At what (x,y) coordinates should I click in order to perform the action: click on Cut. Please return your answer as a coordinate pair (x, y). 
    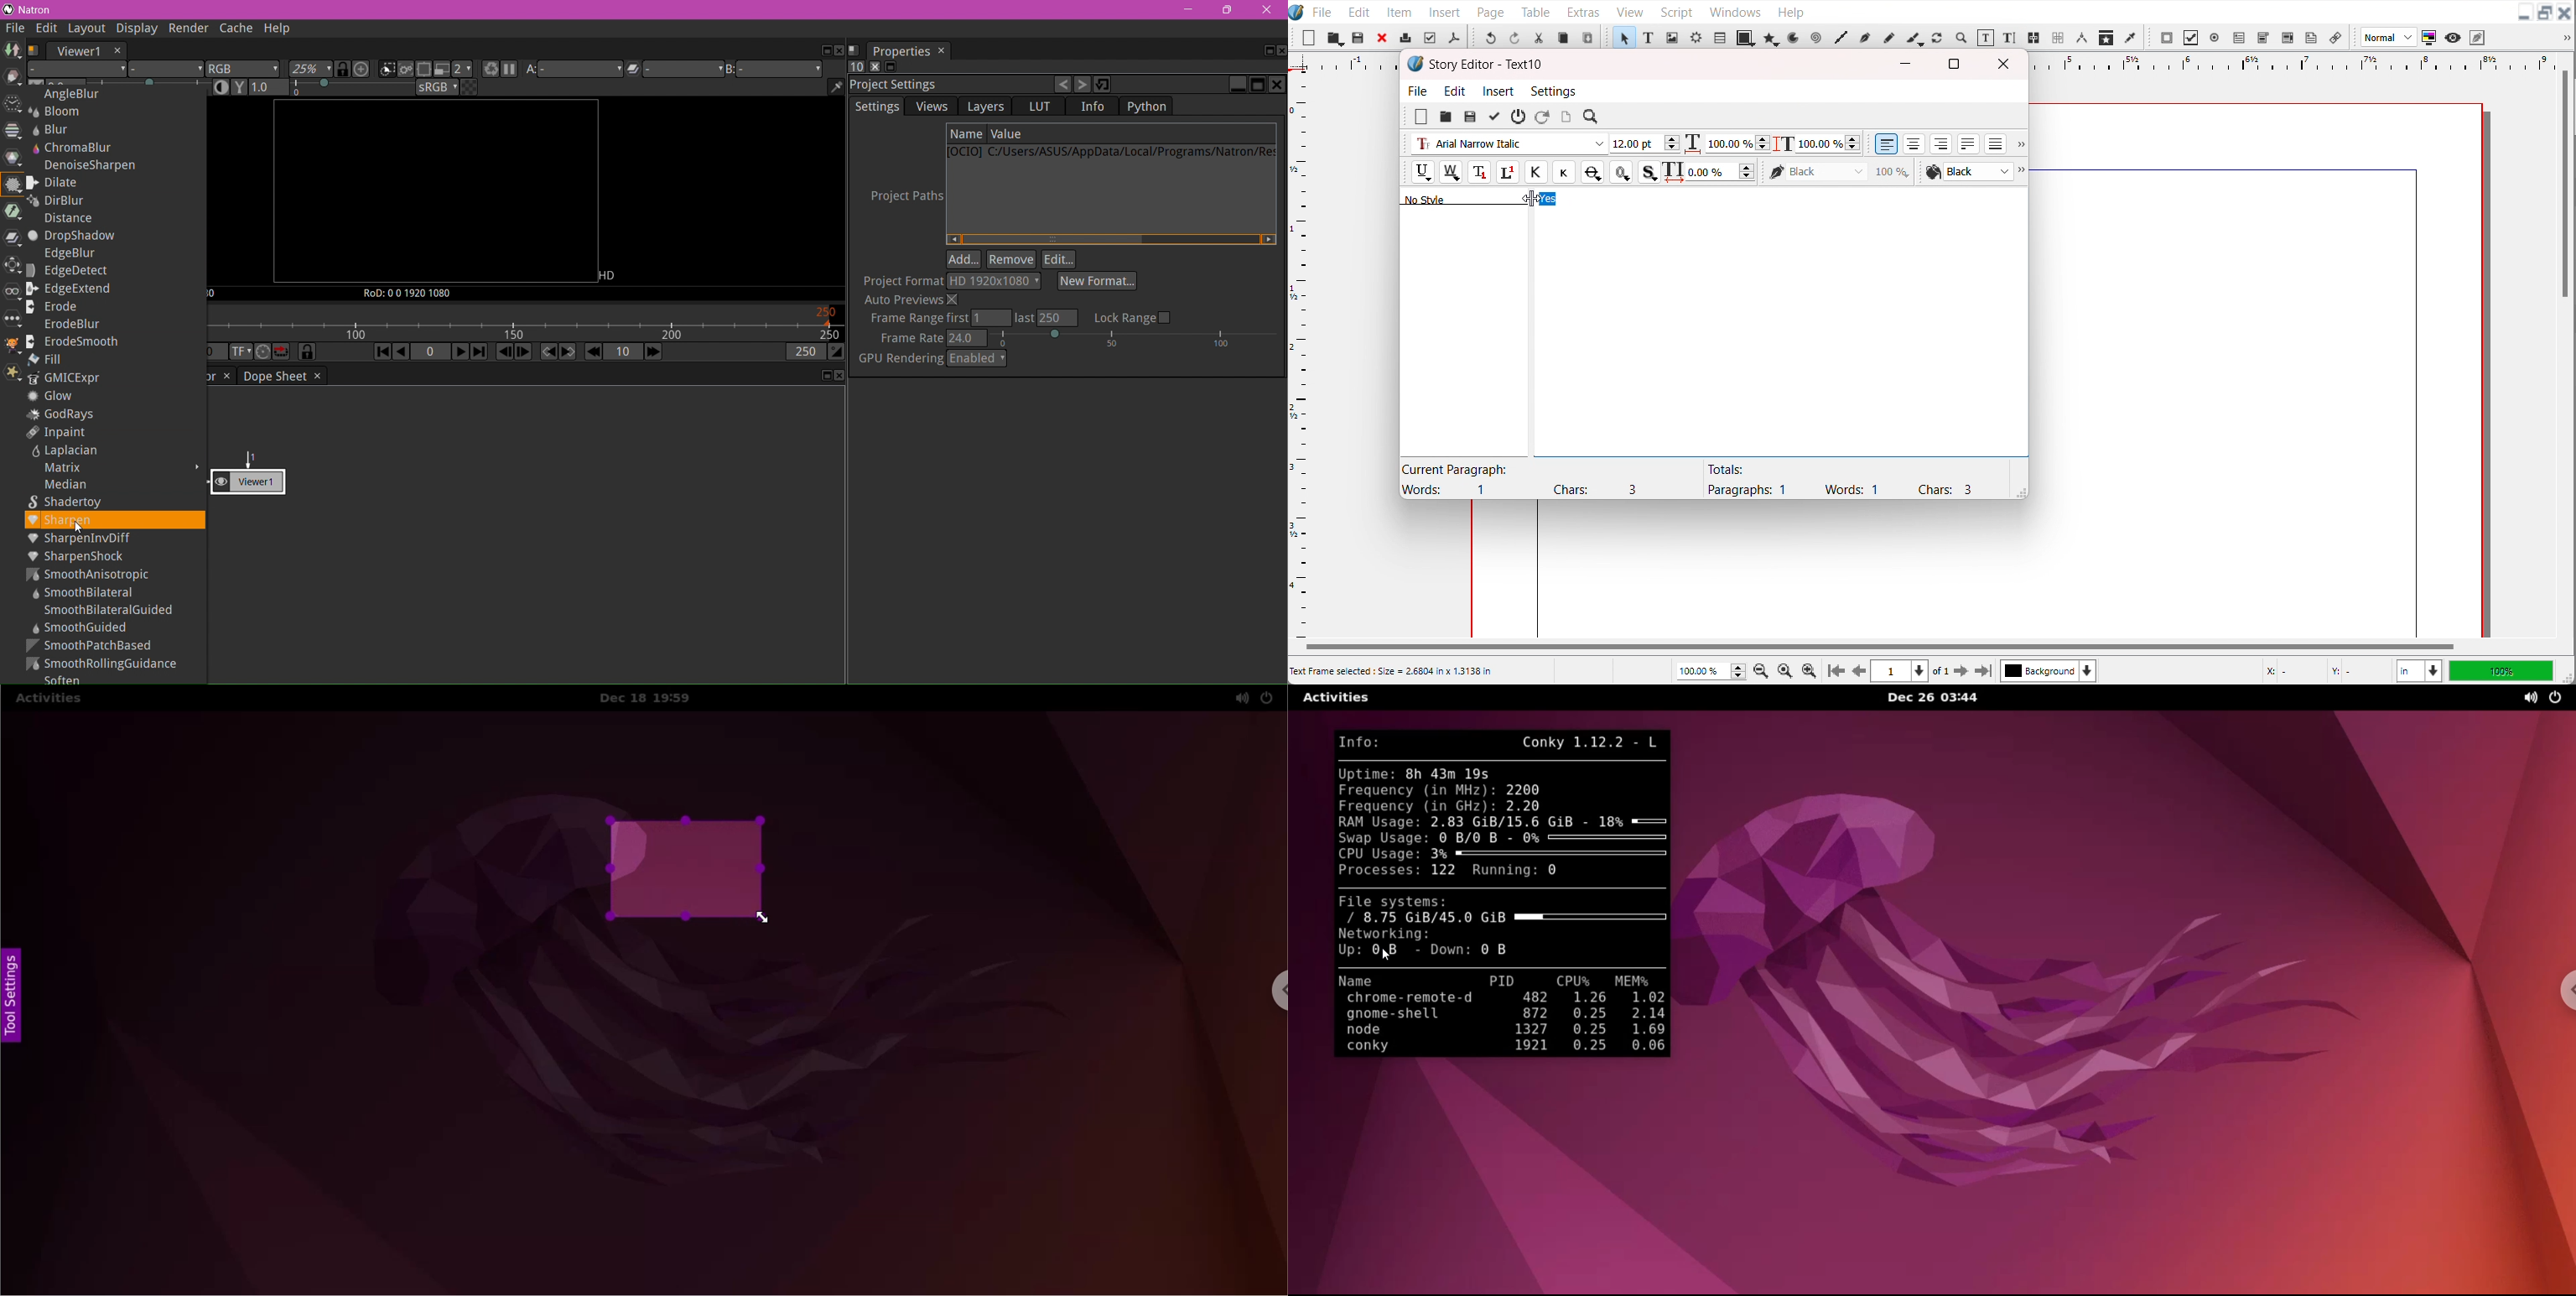
    Looking at the image, I should click on (1539, 38).